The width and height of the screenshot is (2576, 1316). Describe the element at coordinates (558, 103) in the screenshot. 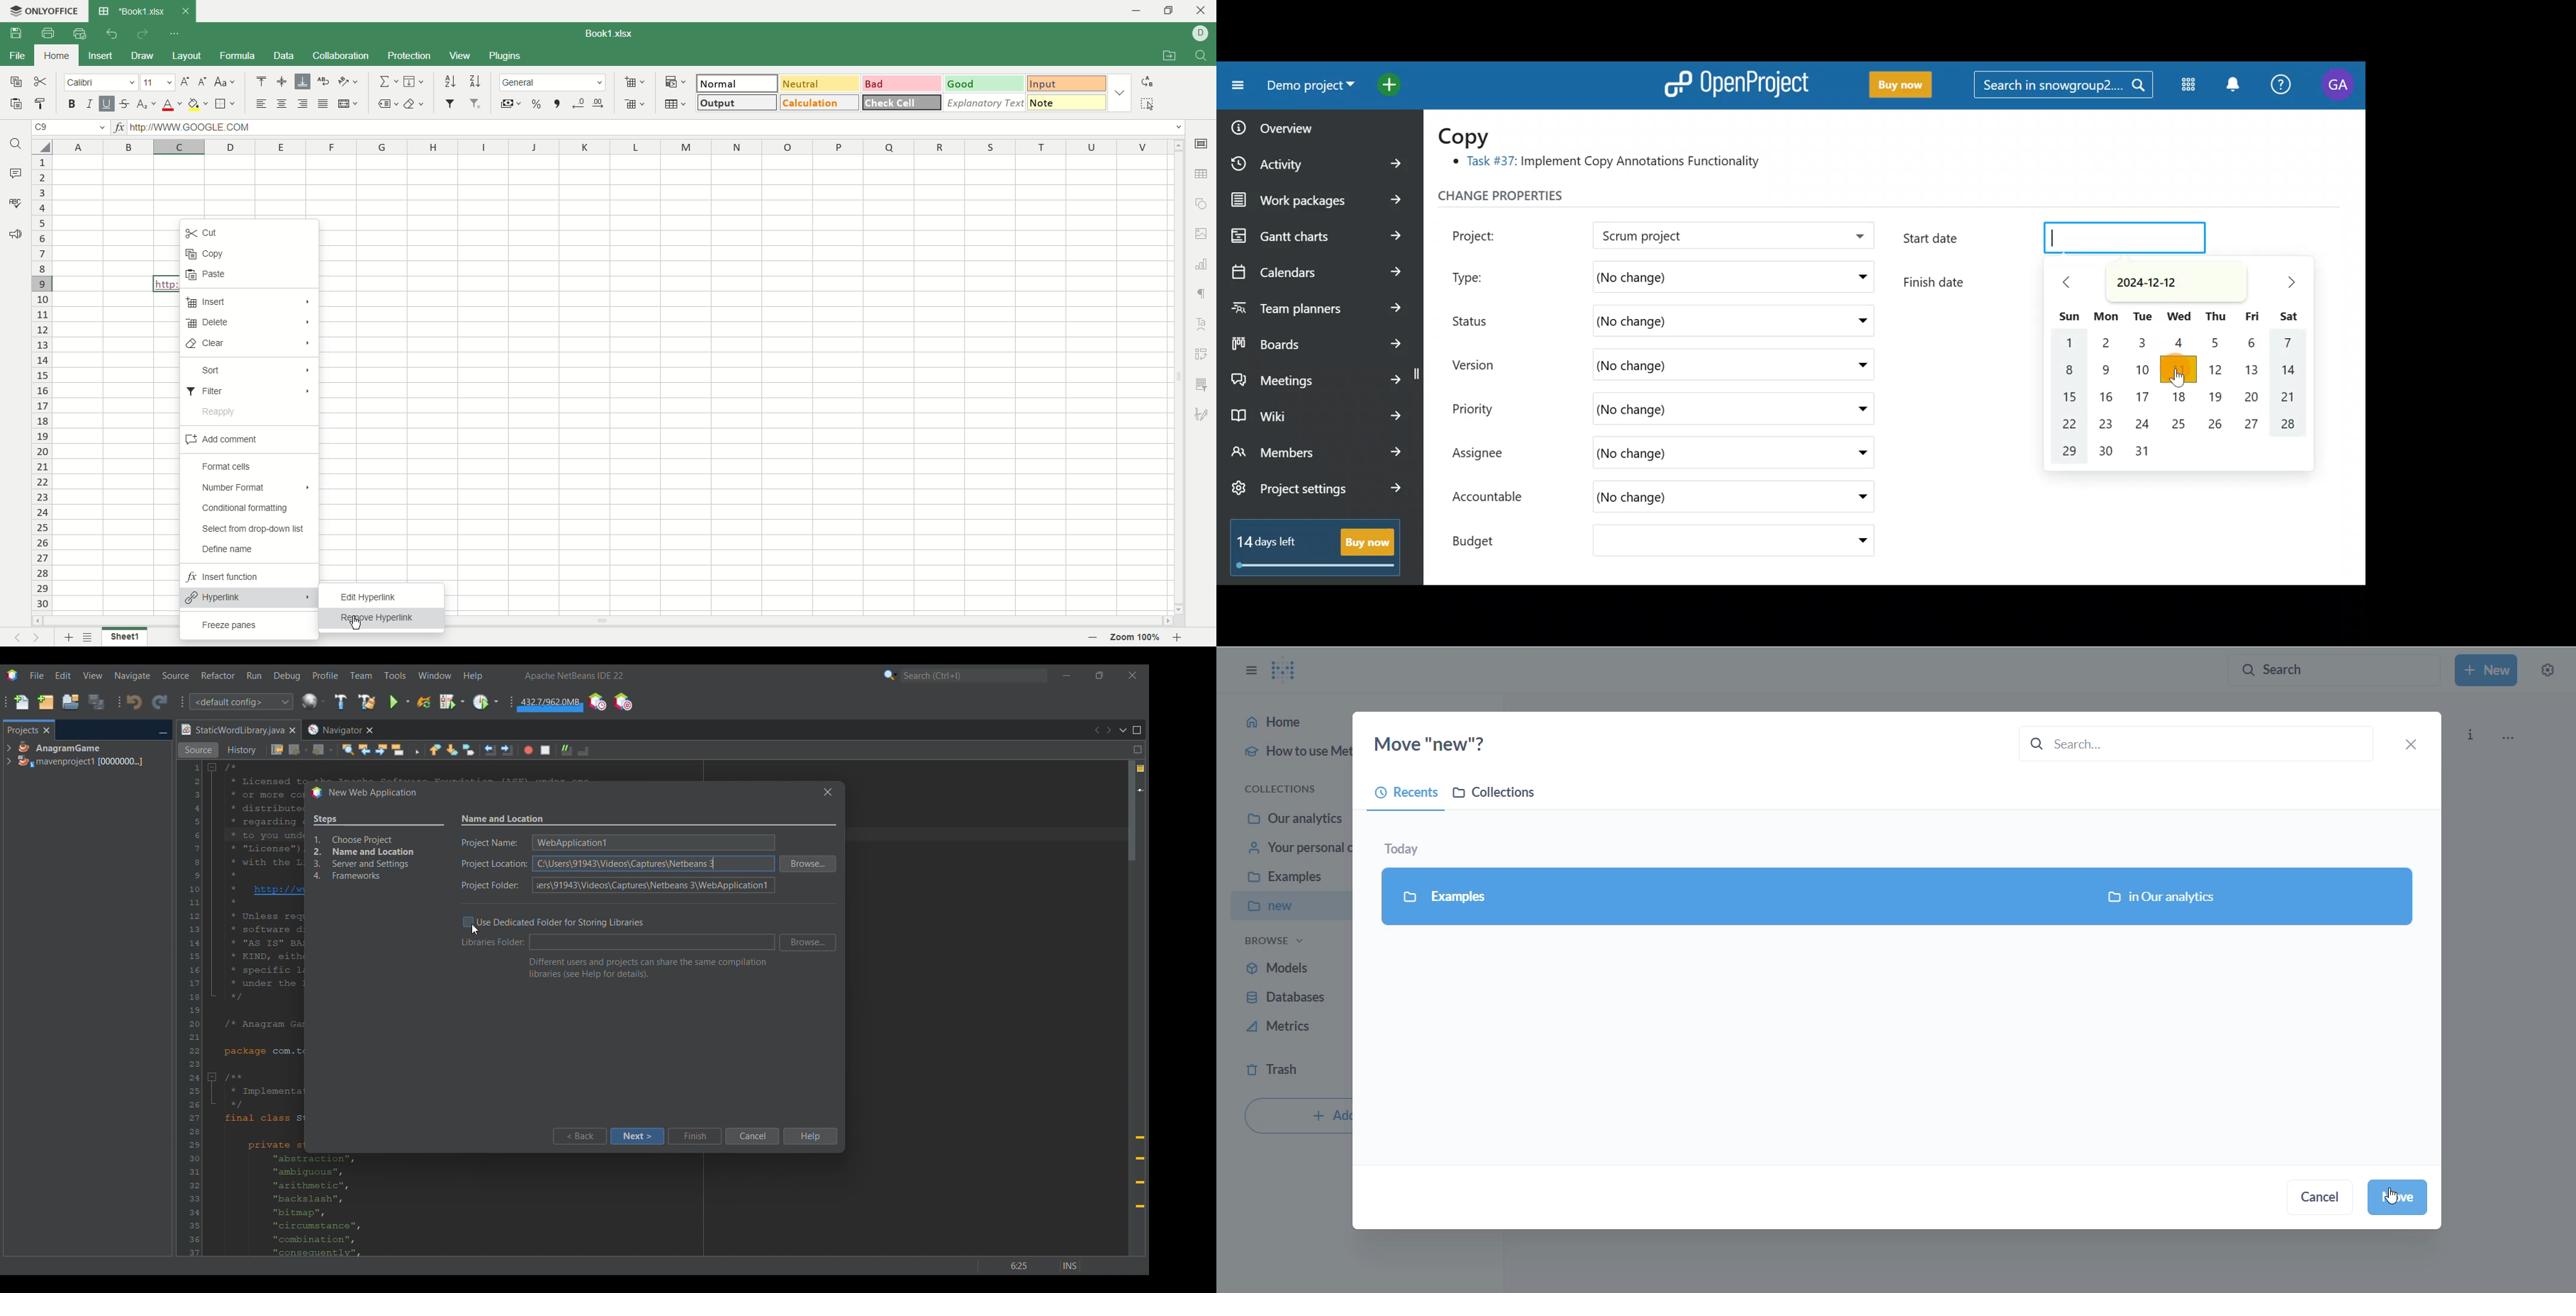

I see `comma style` at that location.